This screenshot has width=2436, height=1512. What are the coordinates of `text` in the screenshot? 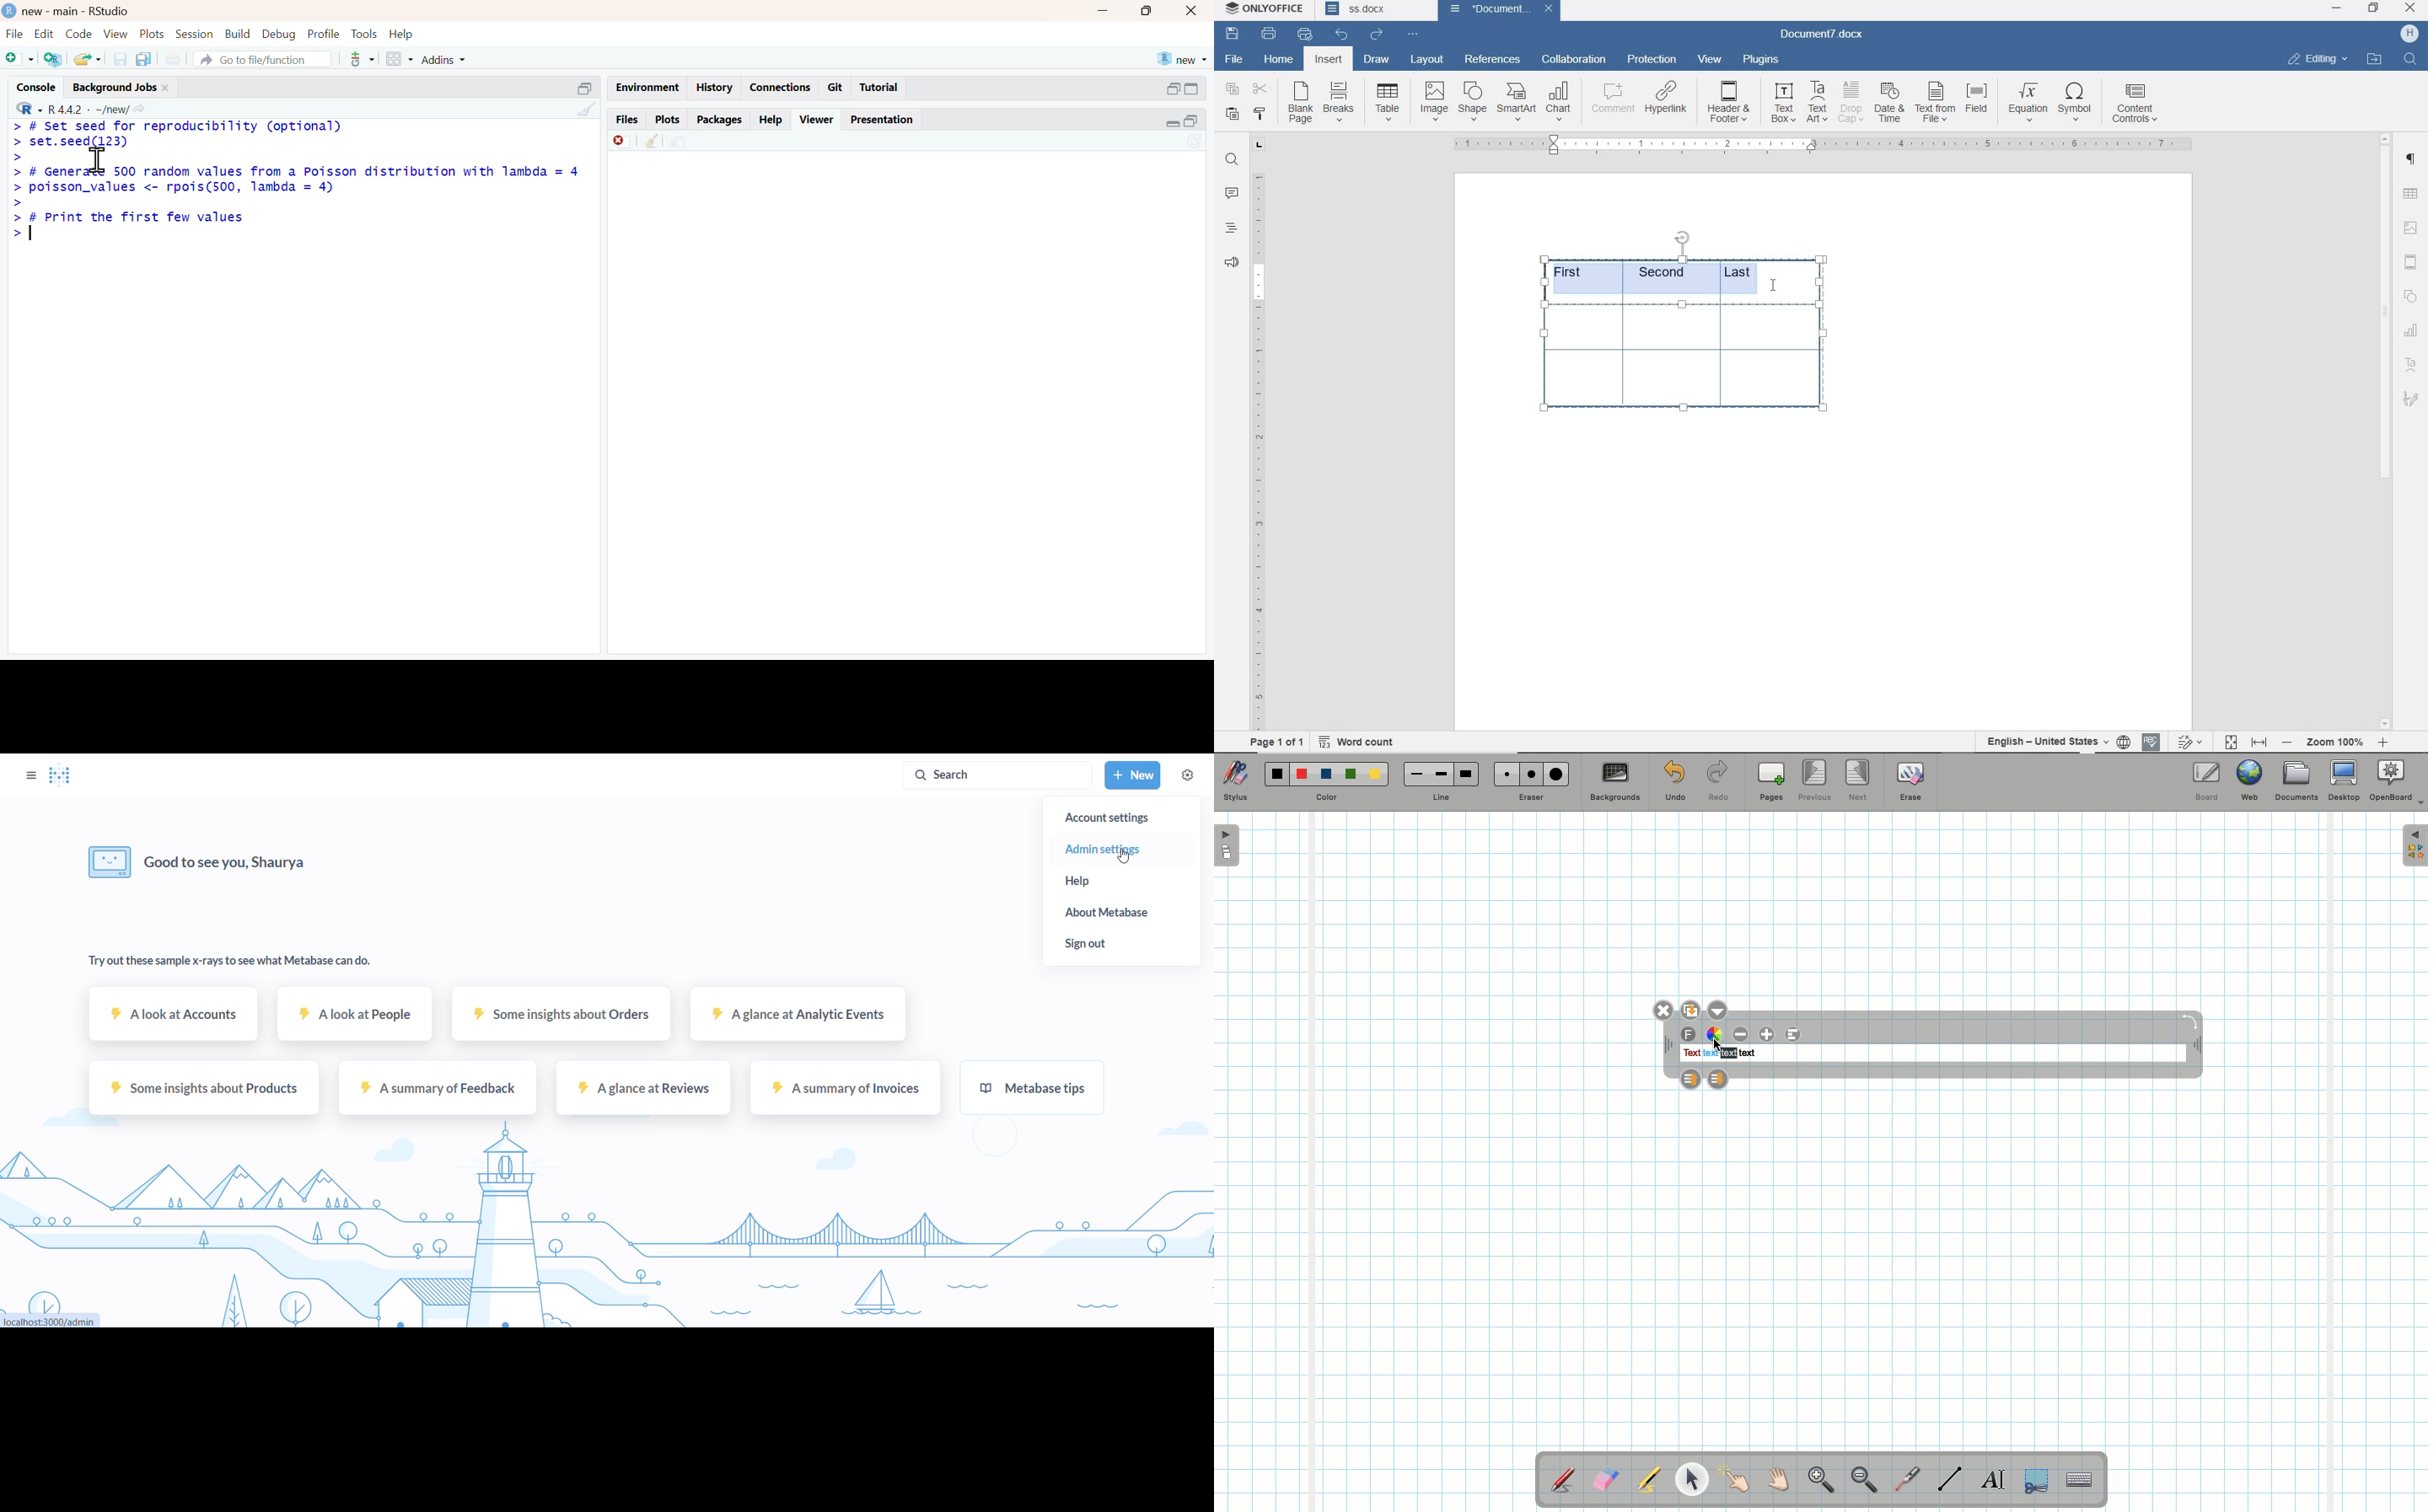 It's located at (1748, 1054).